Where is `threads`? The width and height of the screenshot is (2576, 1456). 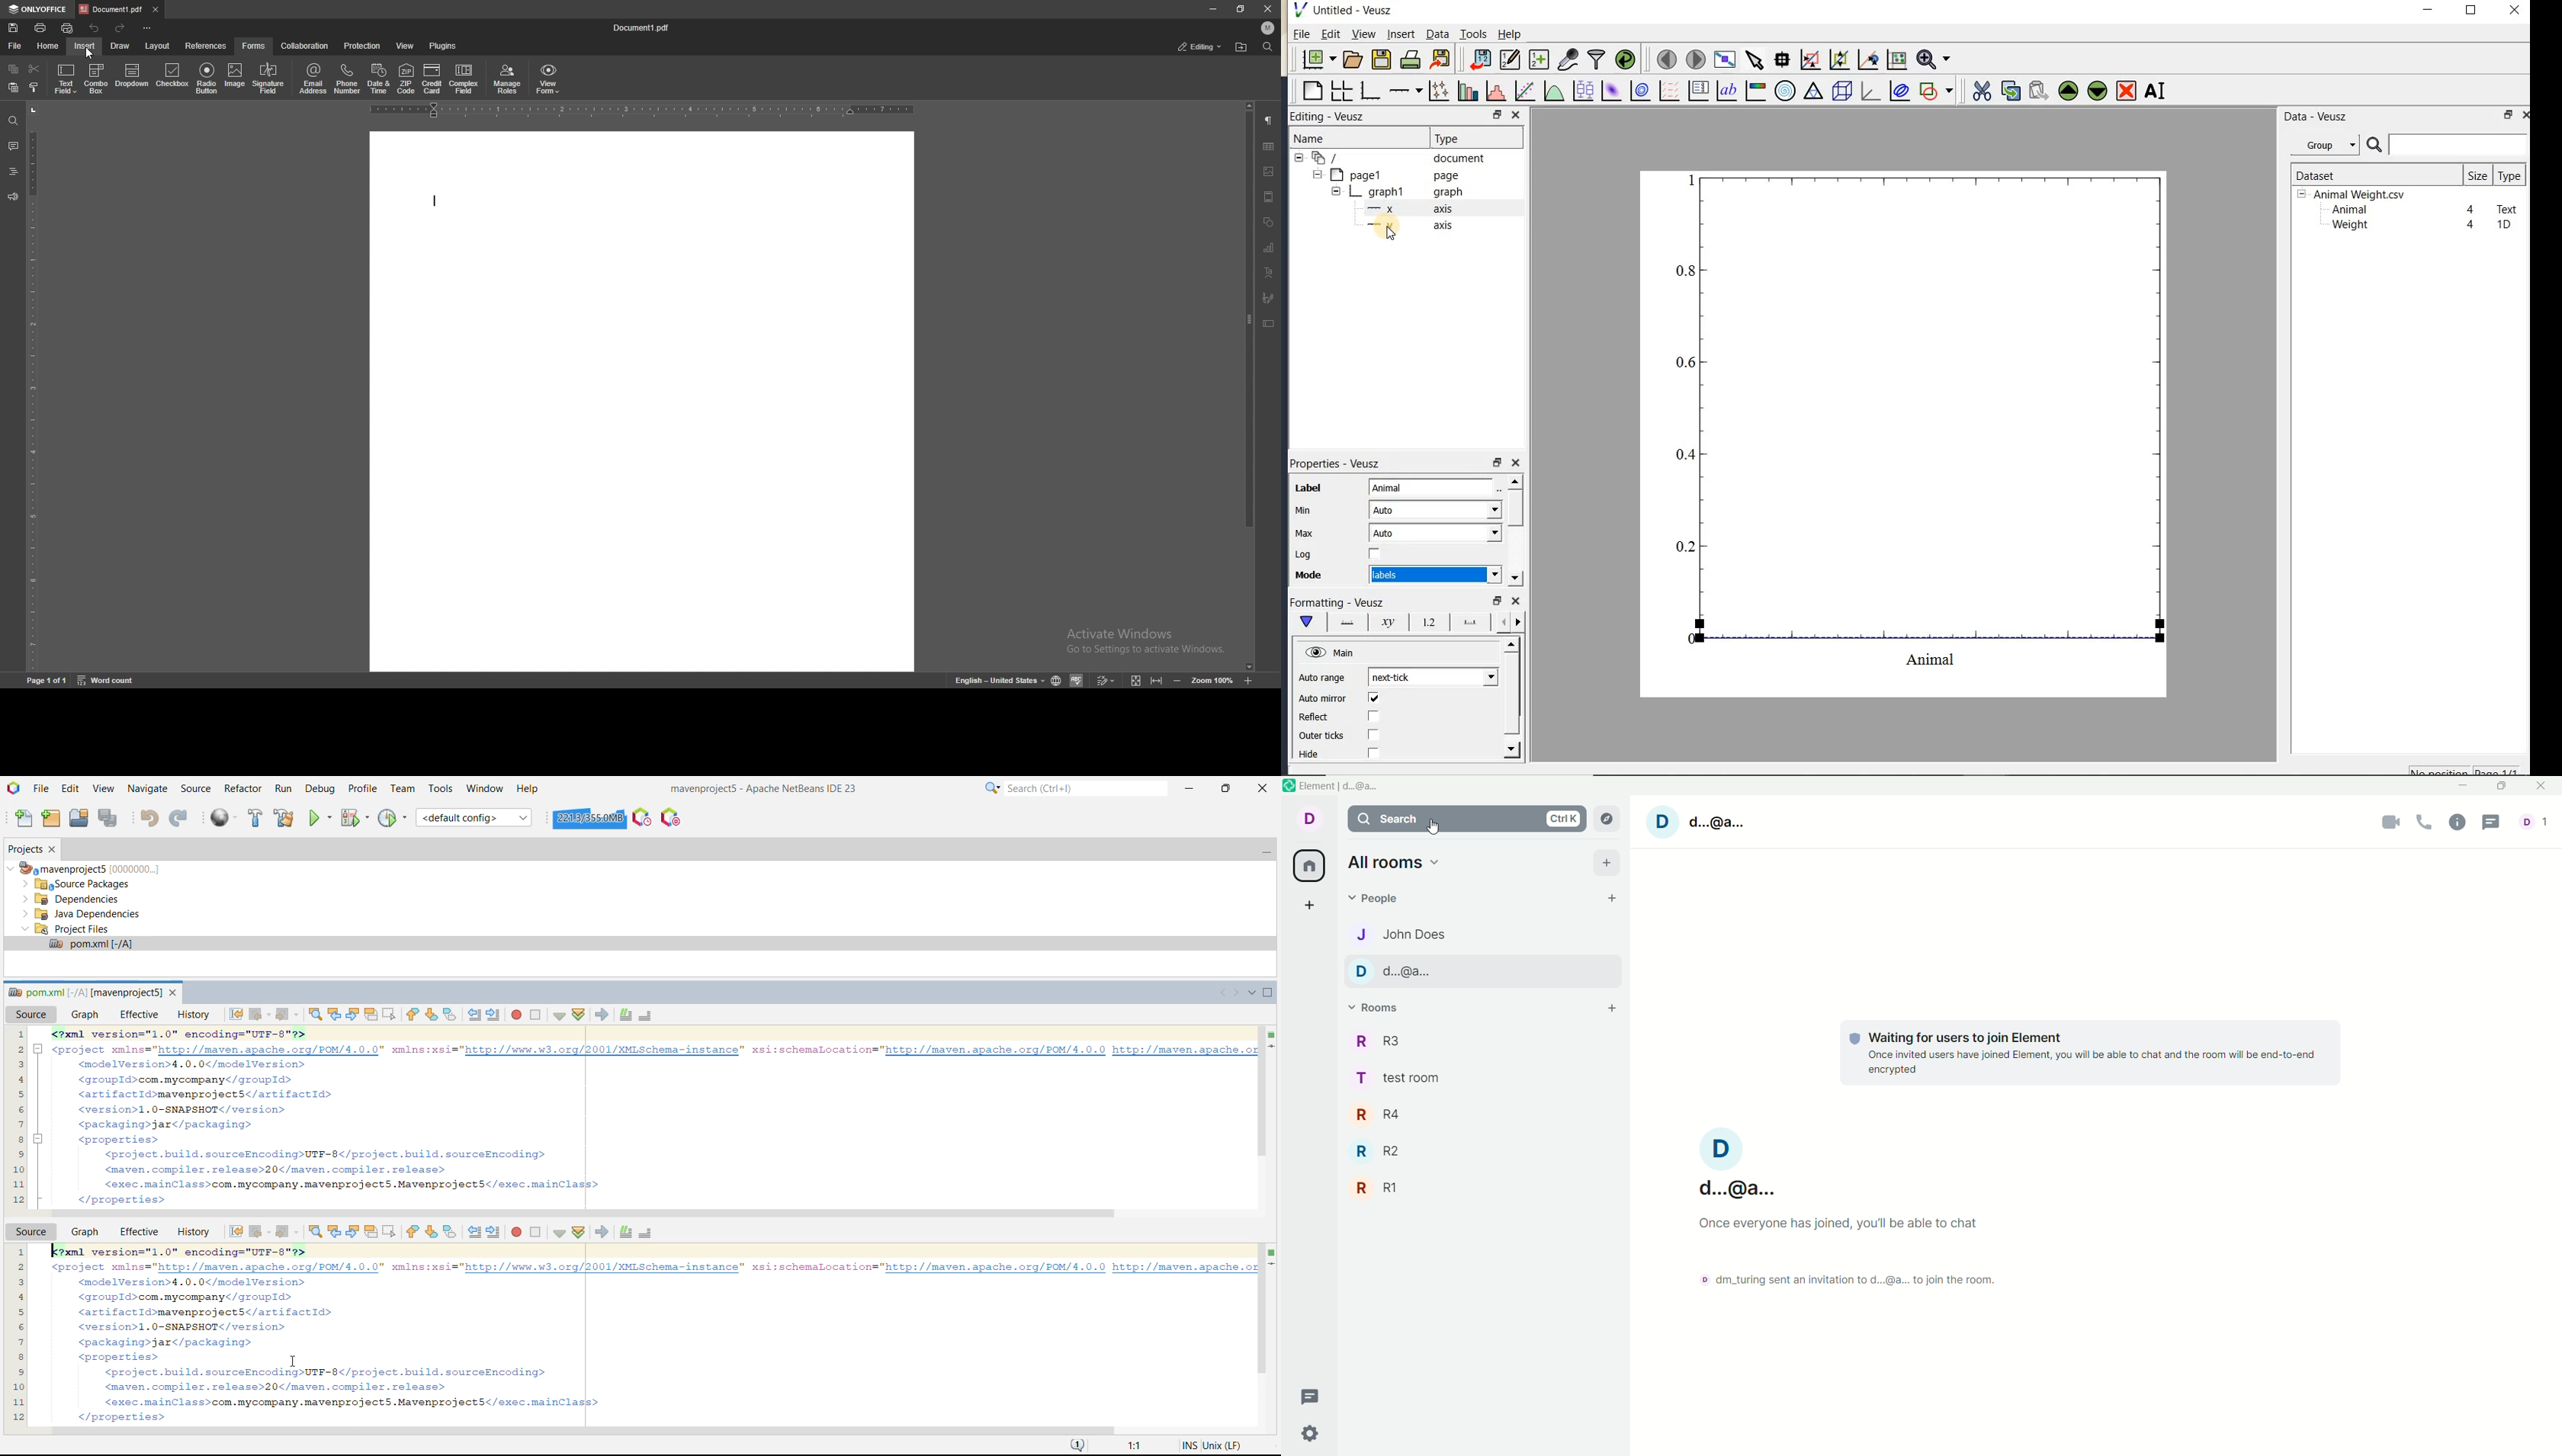
threads is located at coordinates (1312, 1398).